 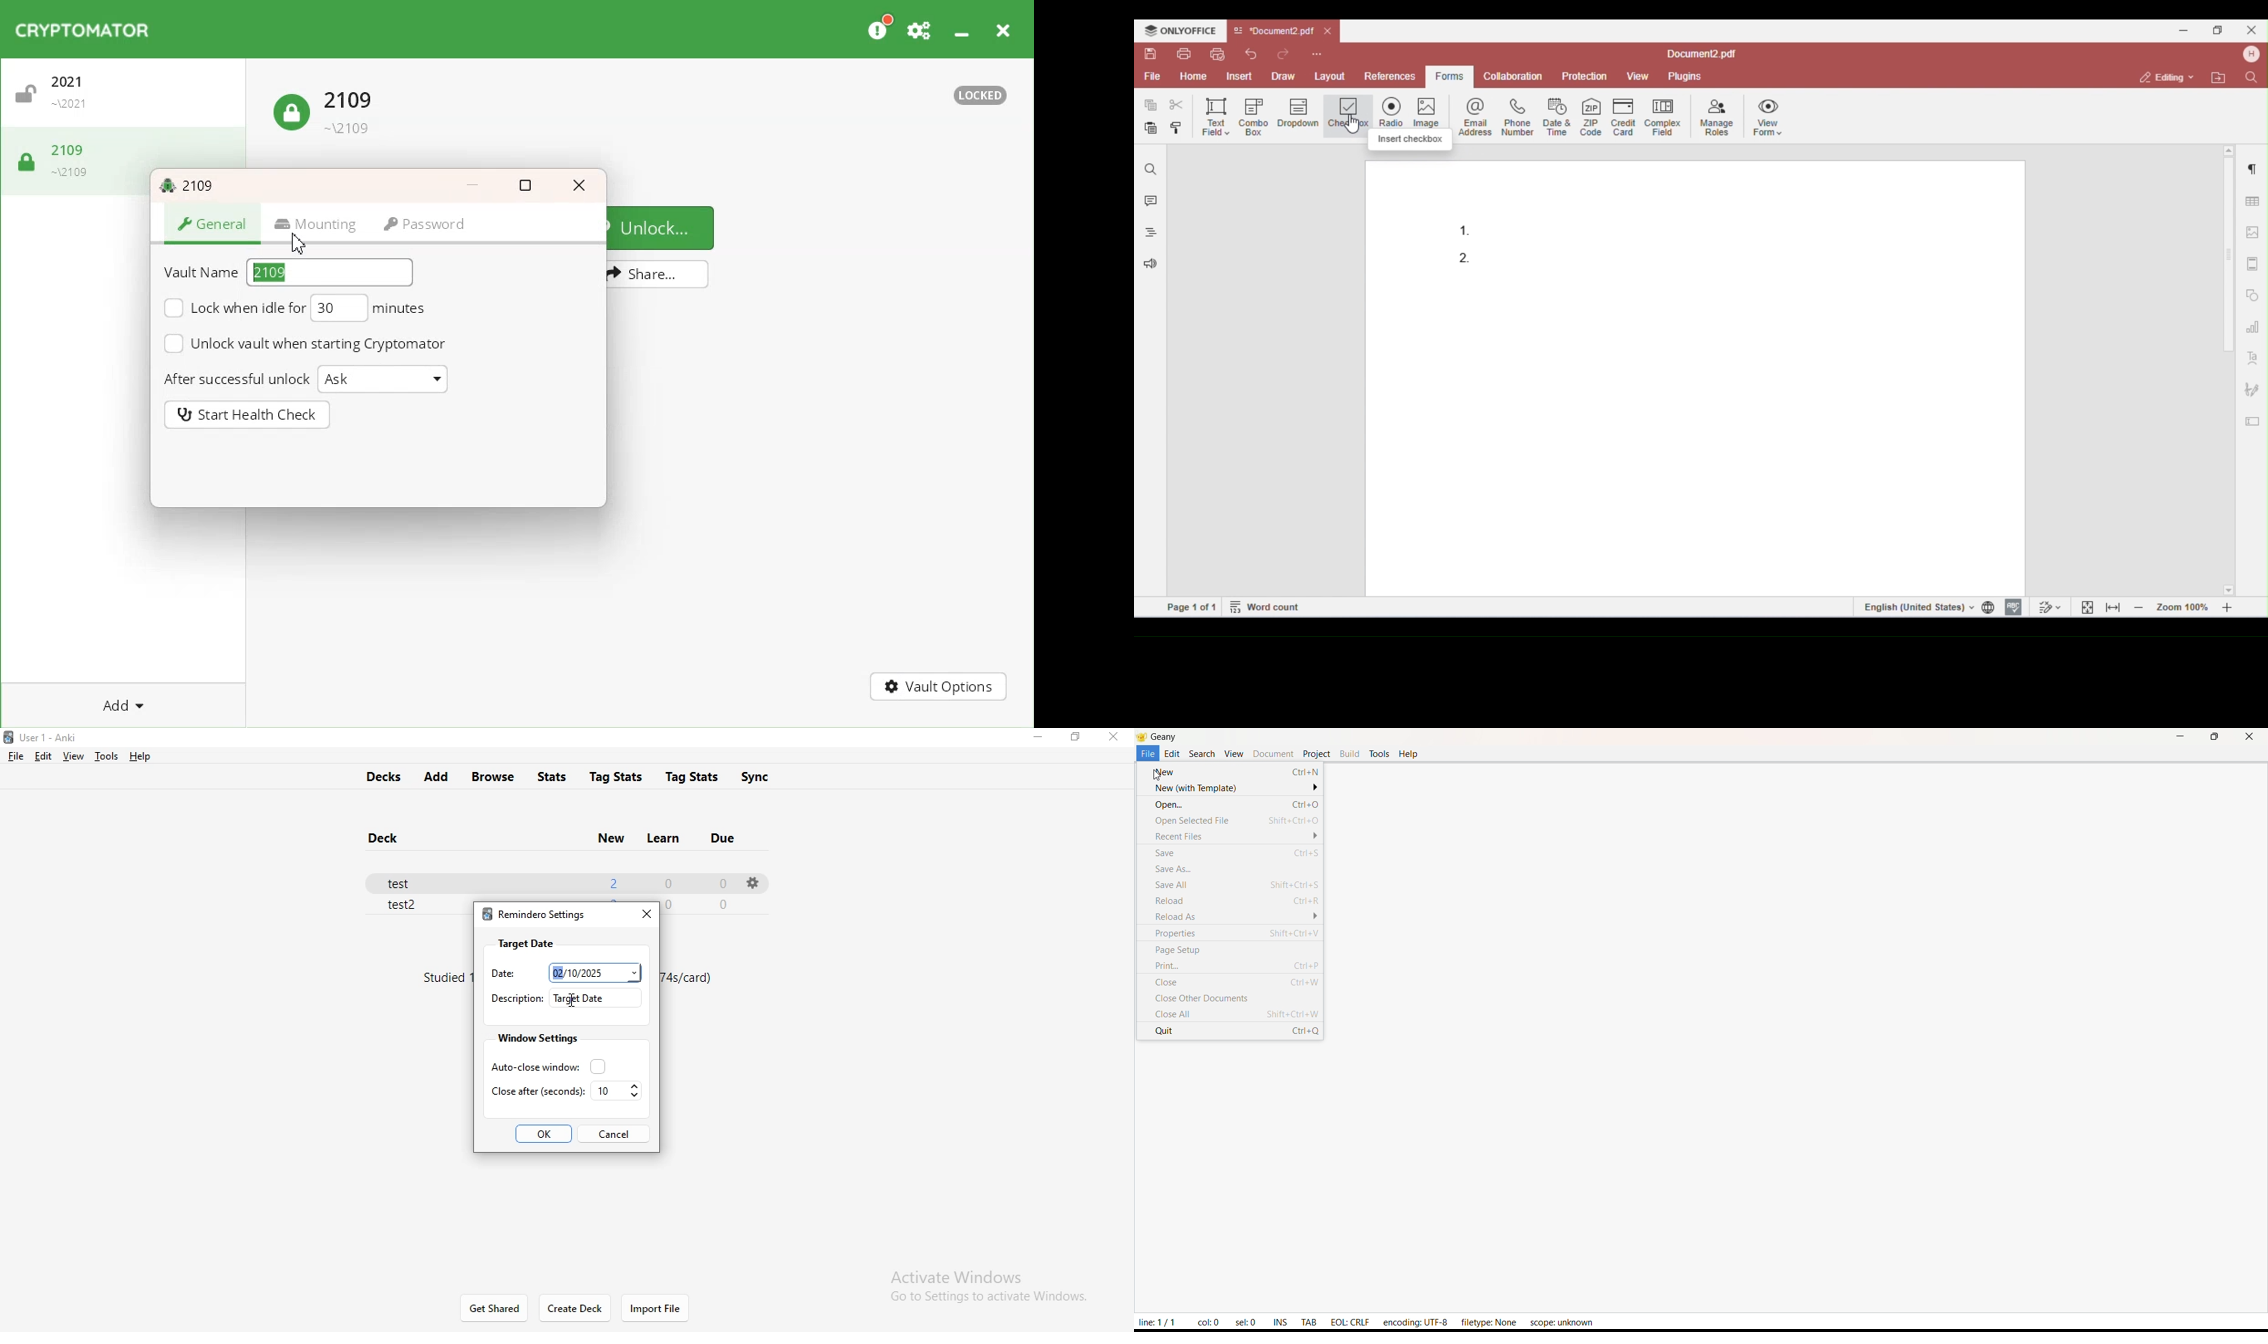 I want to click on browse, so click(x=495, y=776).